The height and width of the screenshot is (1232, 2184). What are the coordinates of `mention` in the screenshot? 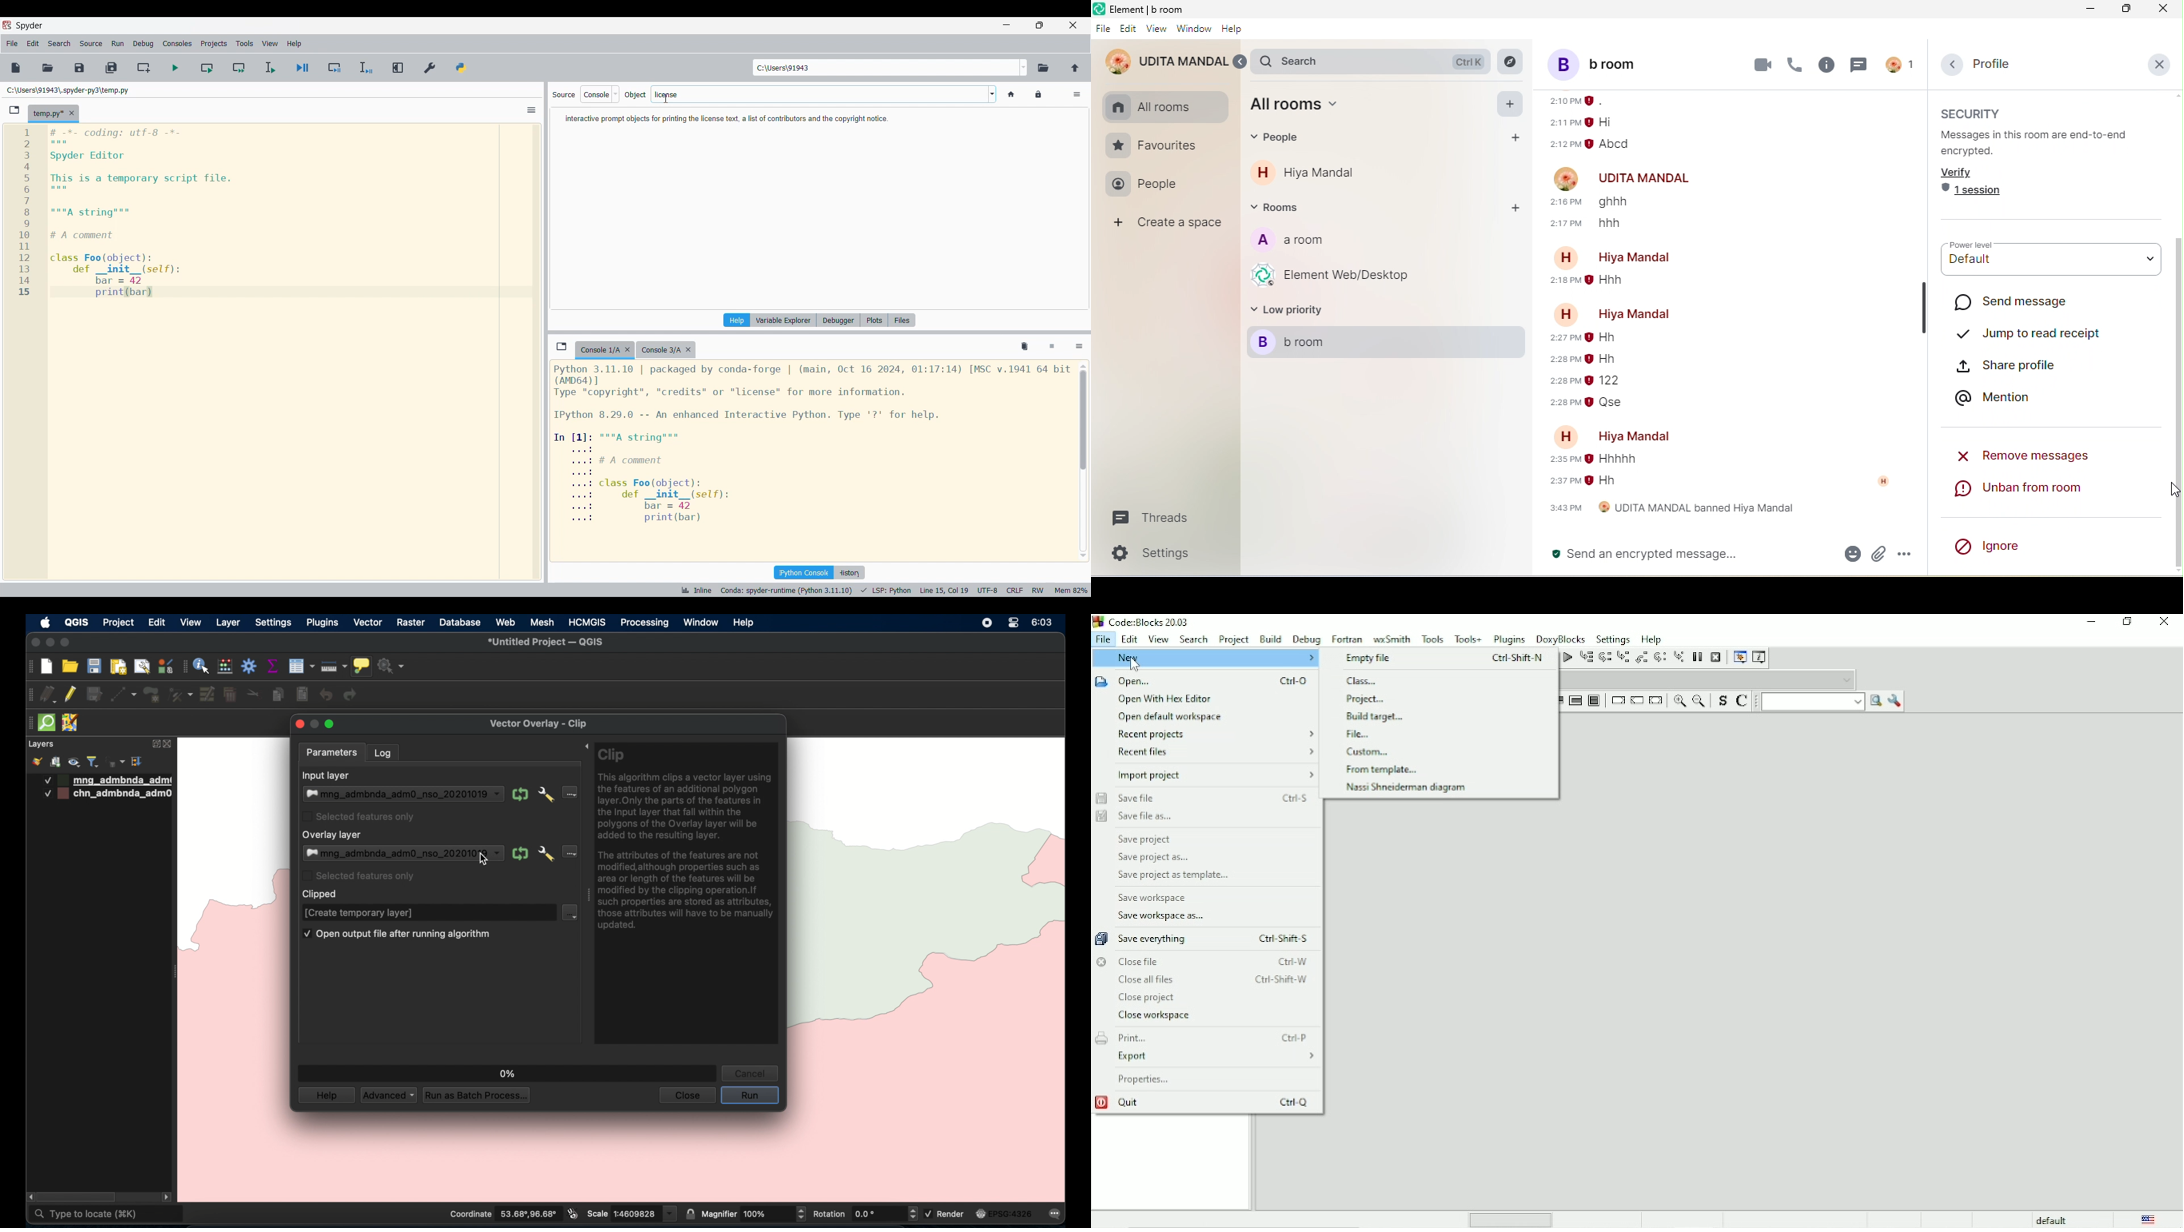 It's located at (2000, 397).